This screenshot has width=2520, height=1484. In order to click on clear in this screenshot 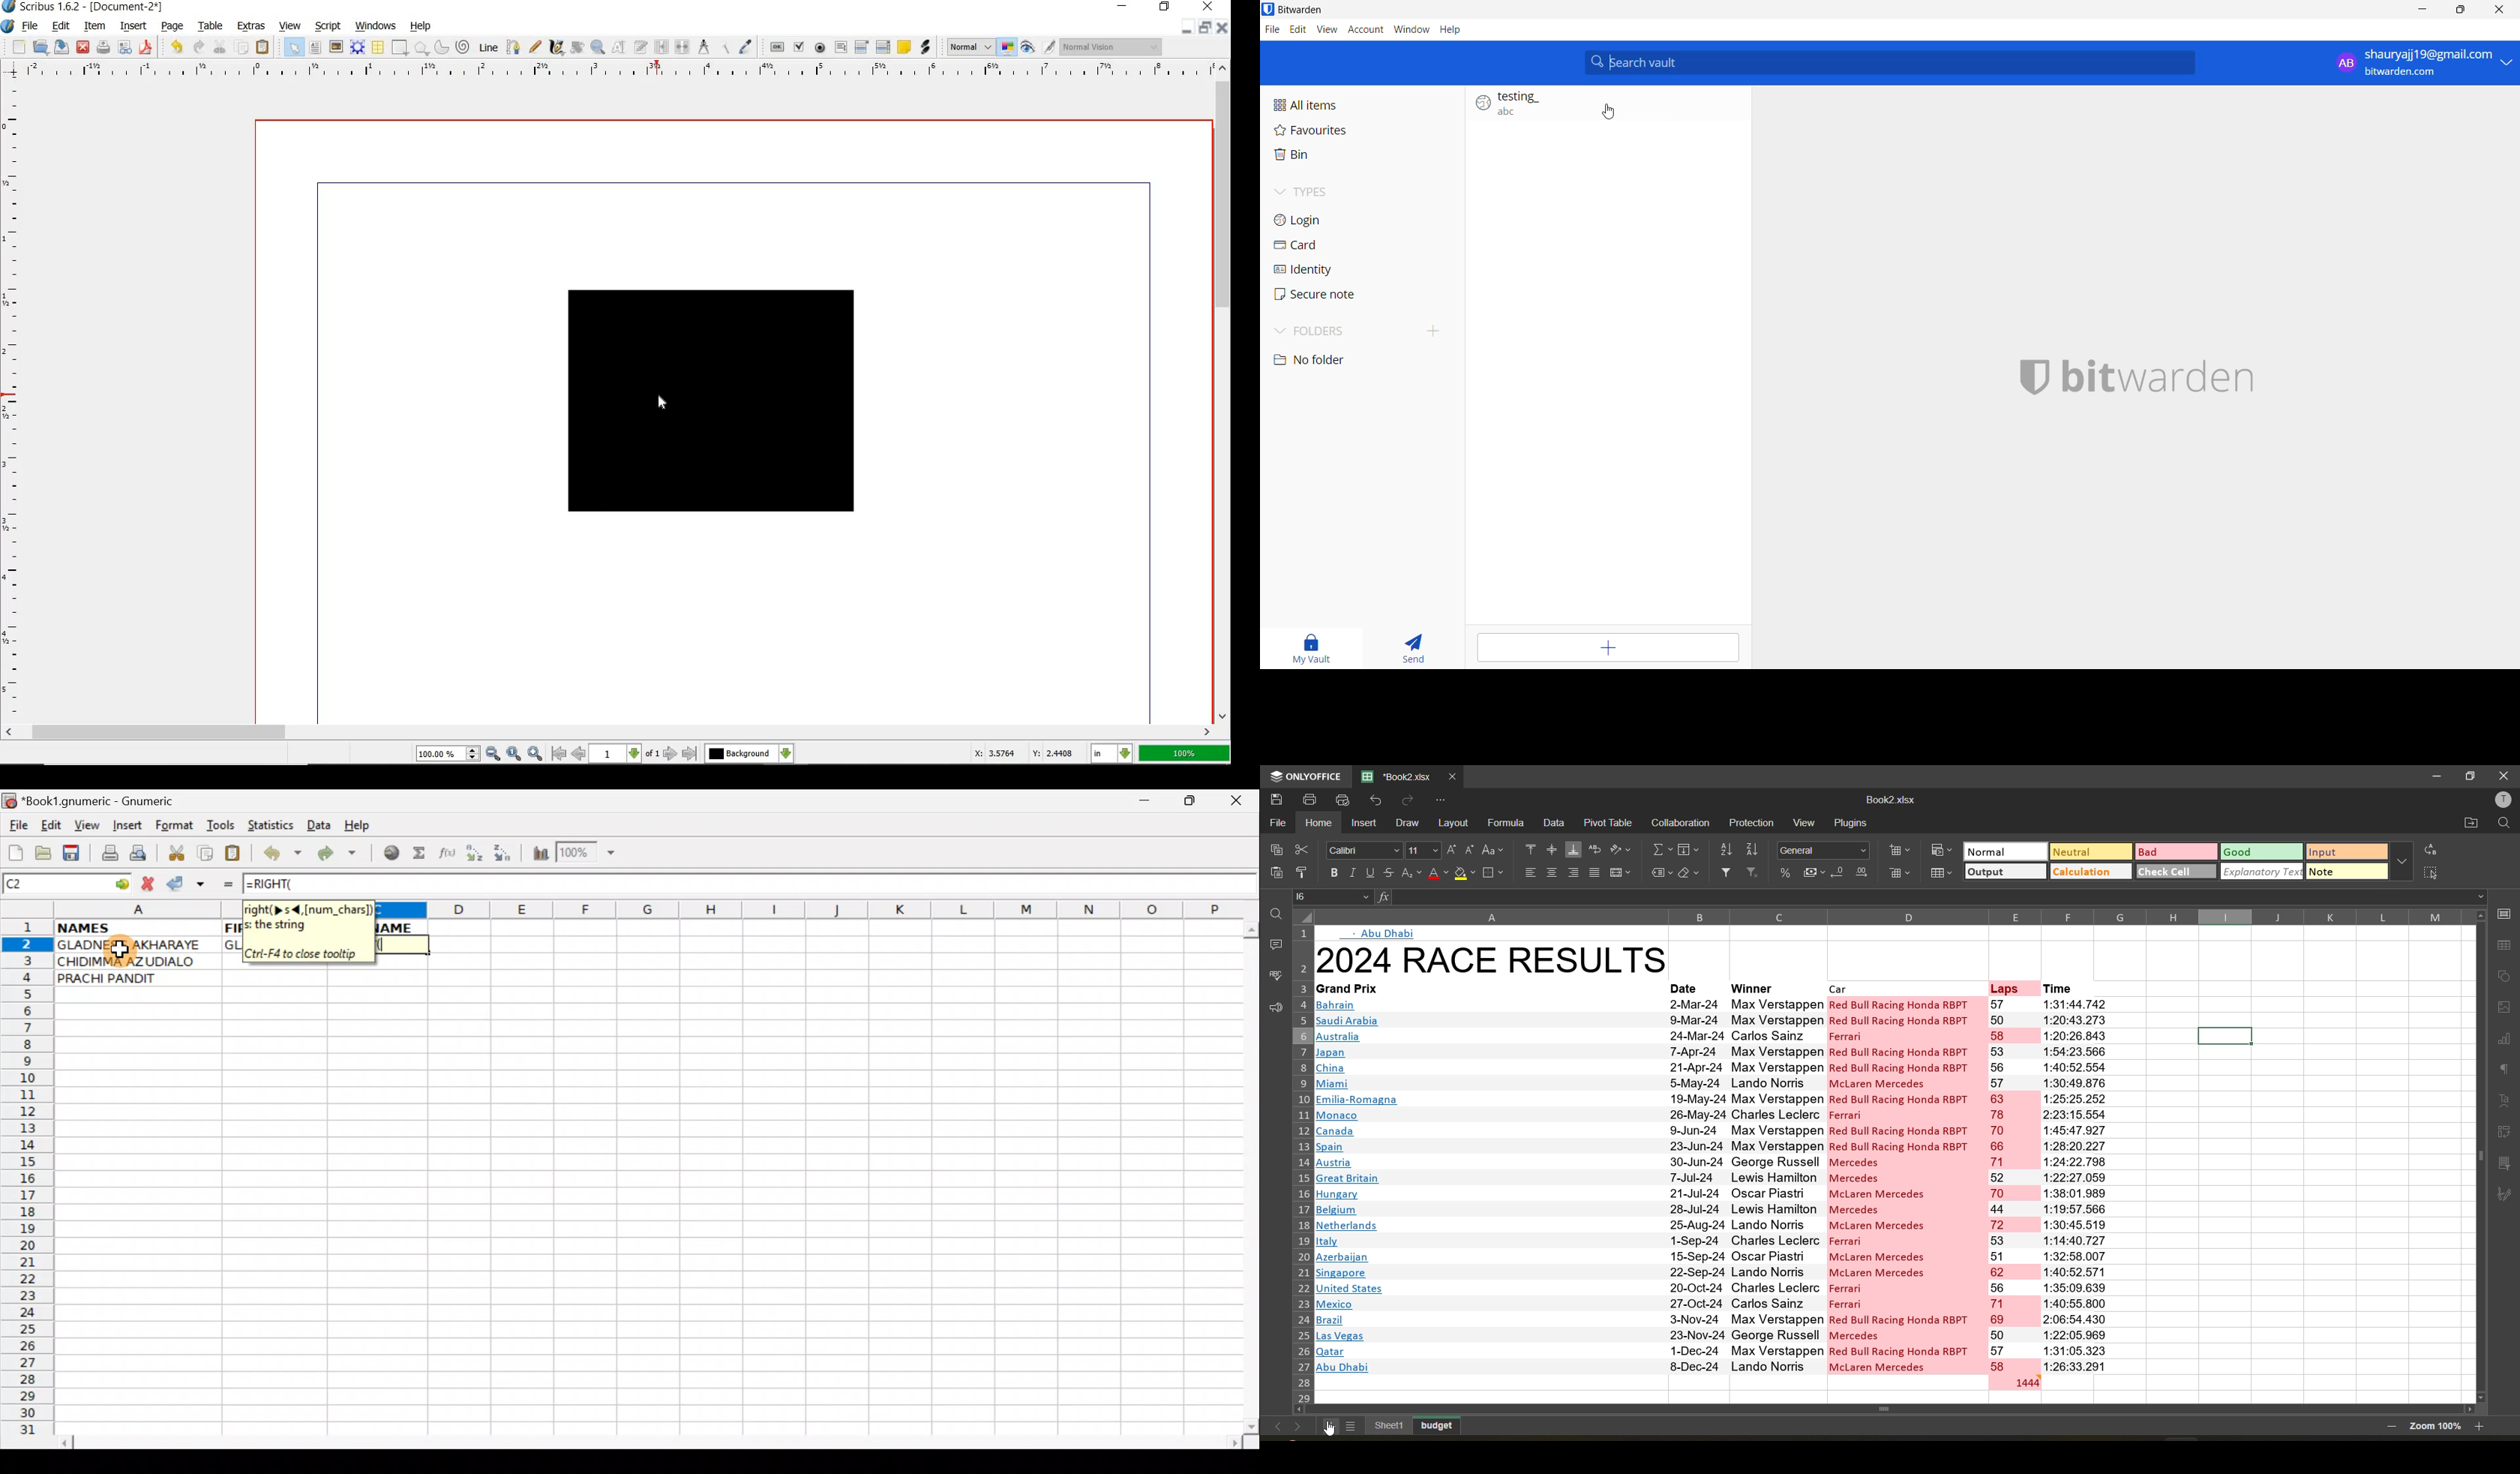, I will do `click(1689, 873)`.